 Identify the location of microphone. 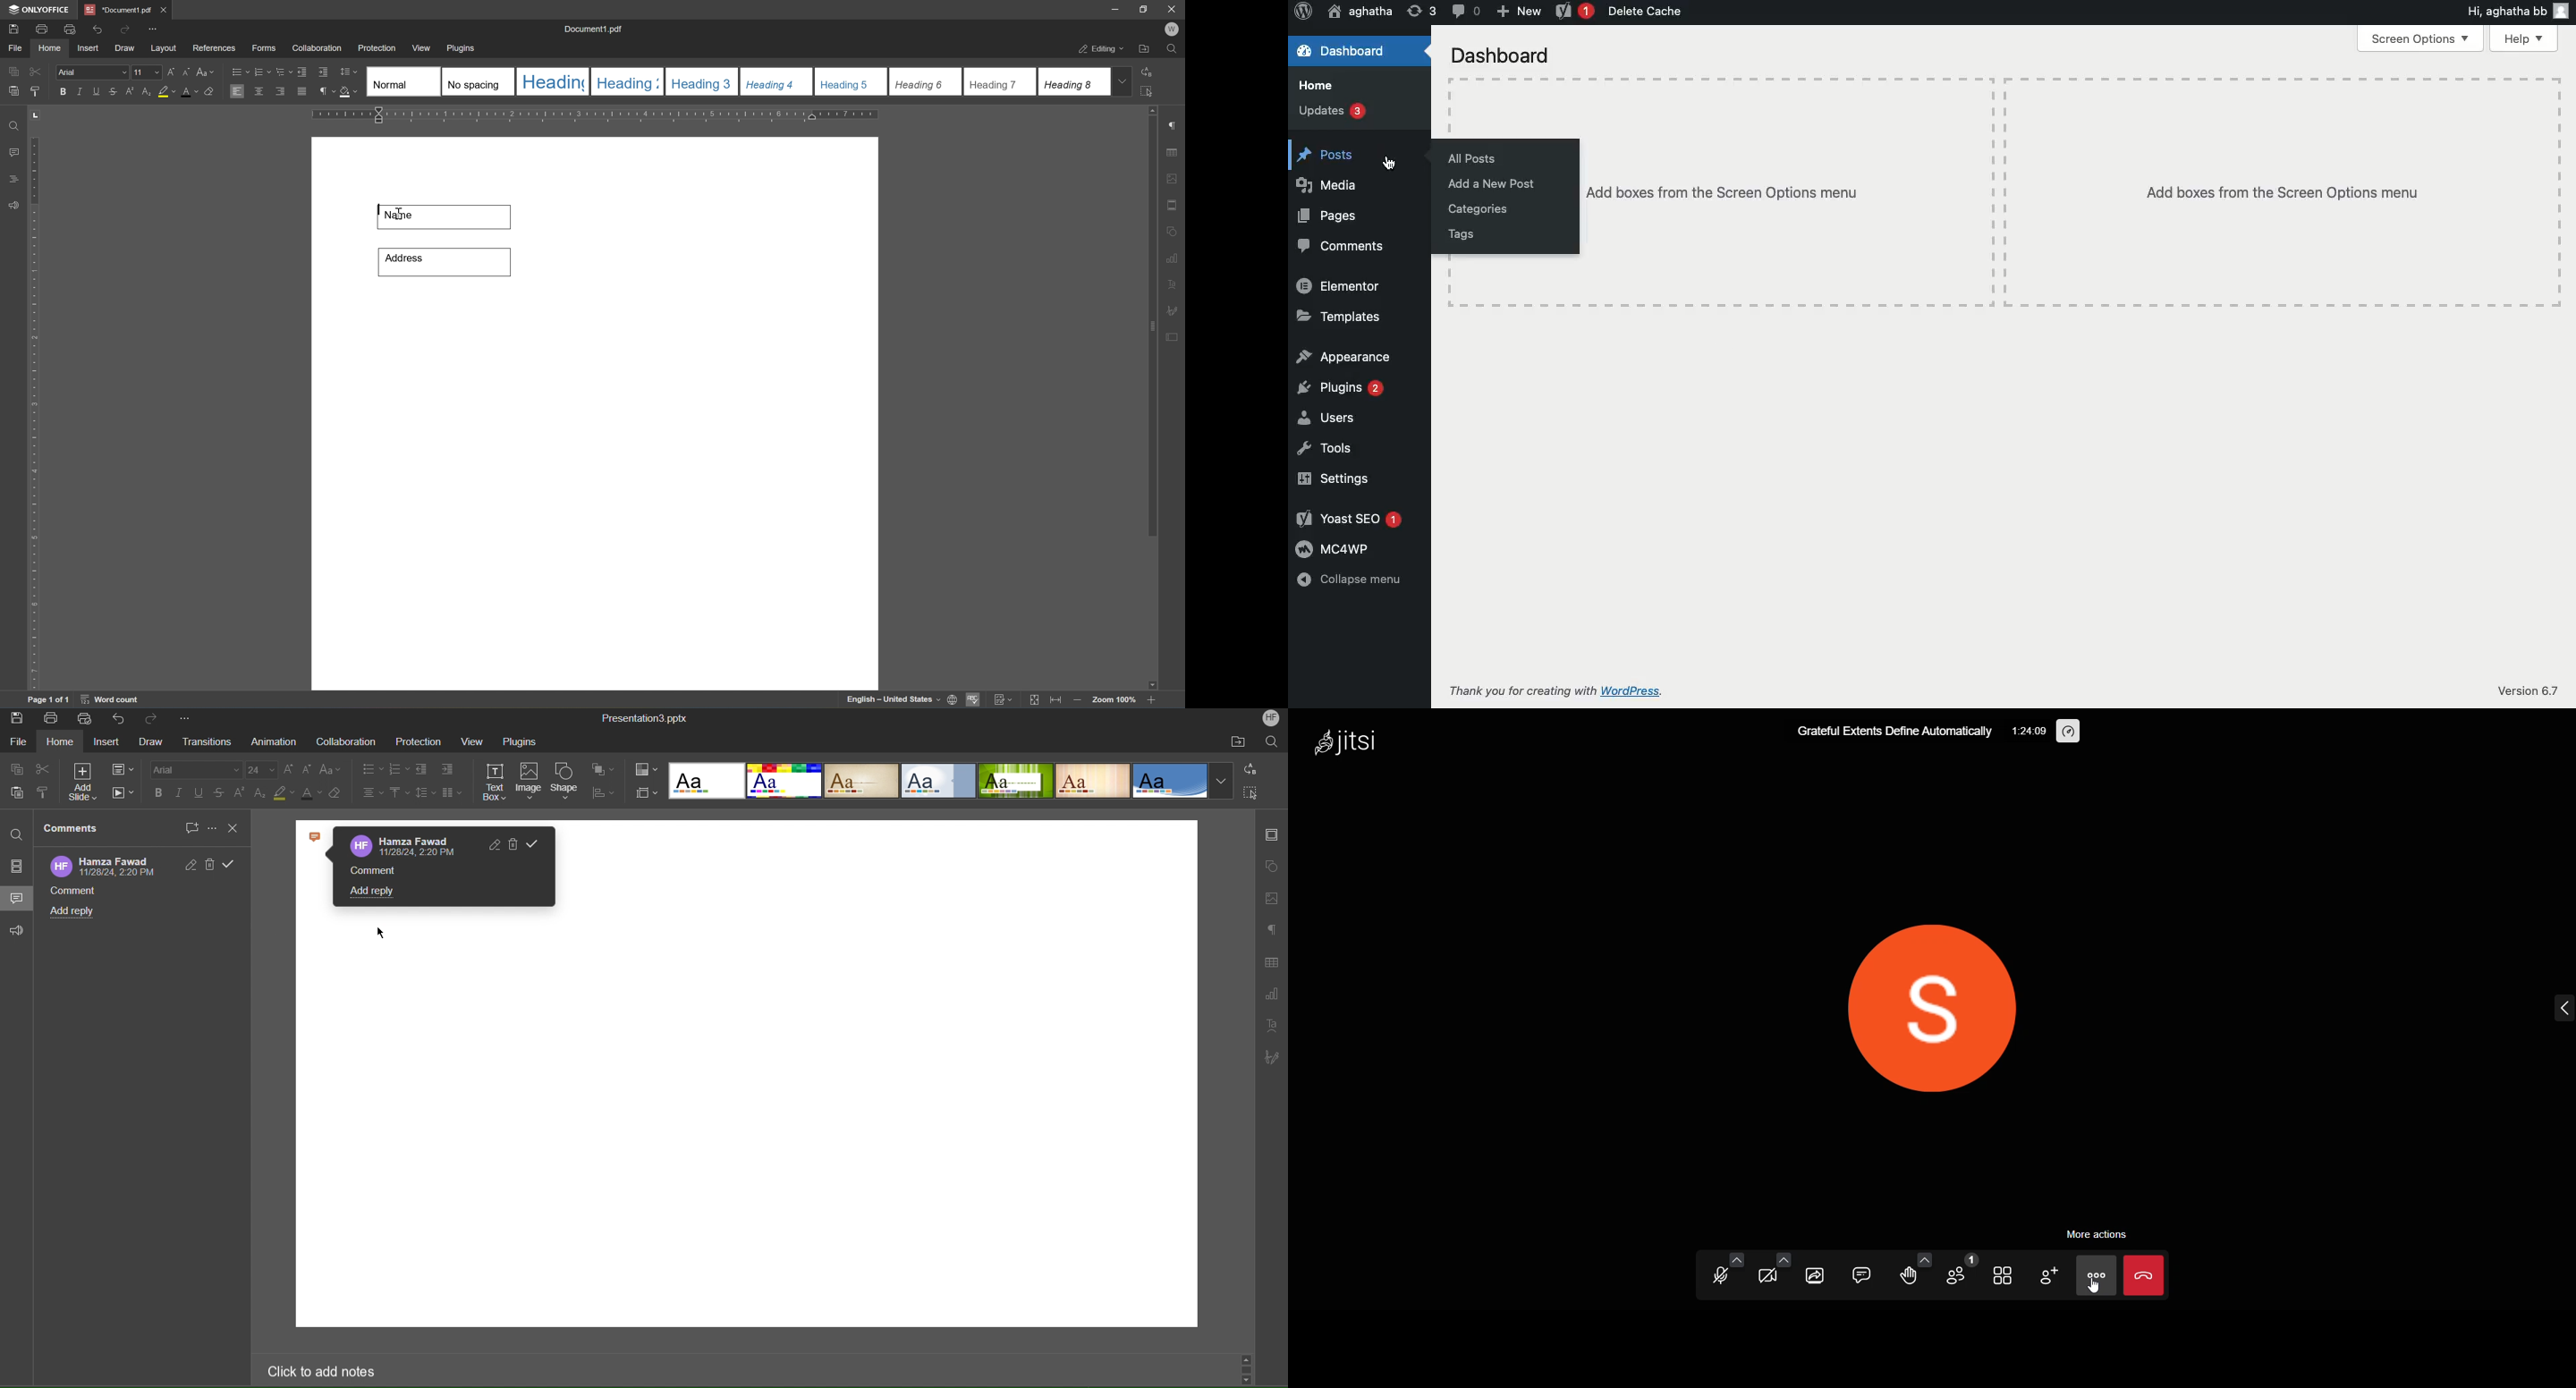
(1723, 1277).